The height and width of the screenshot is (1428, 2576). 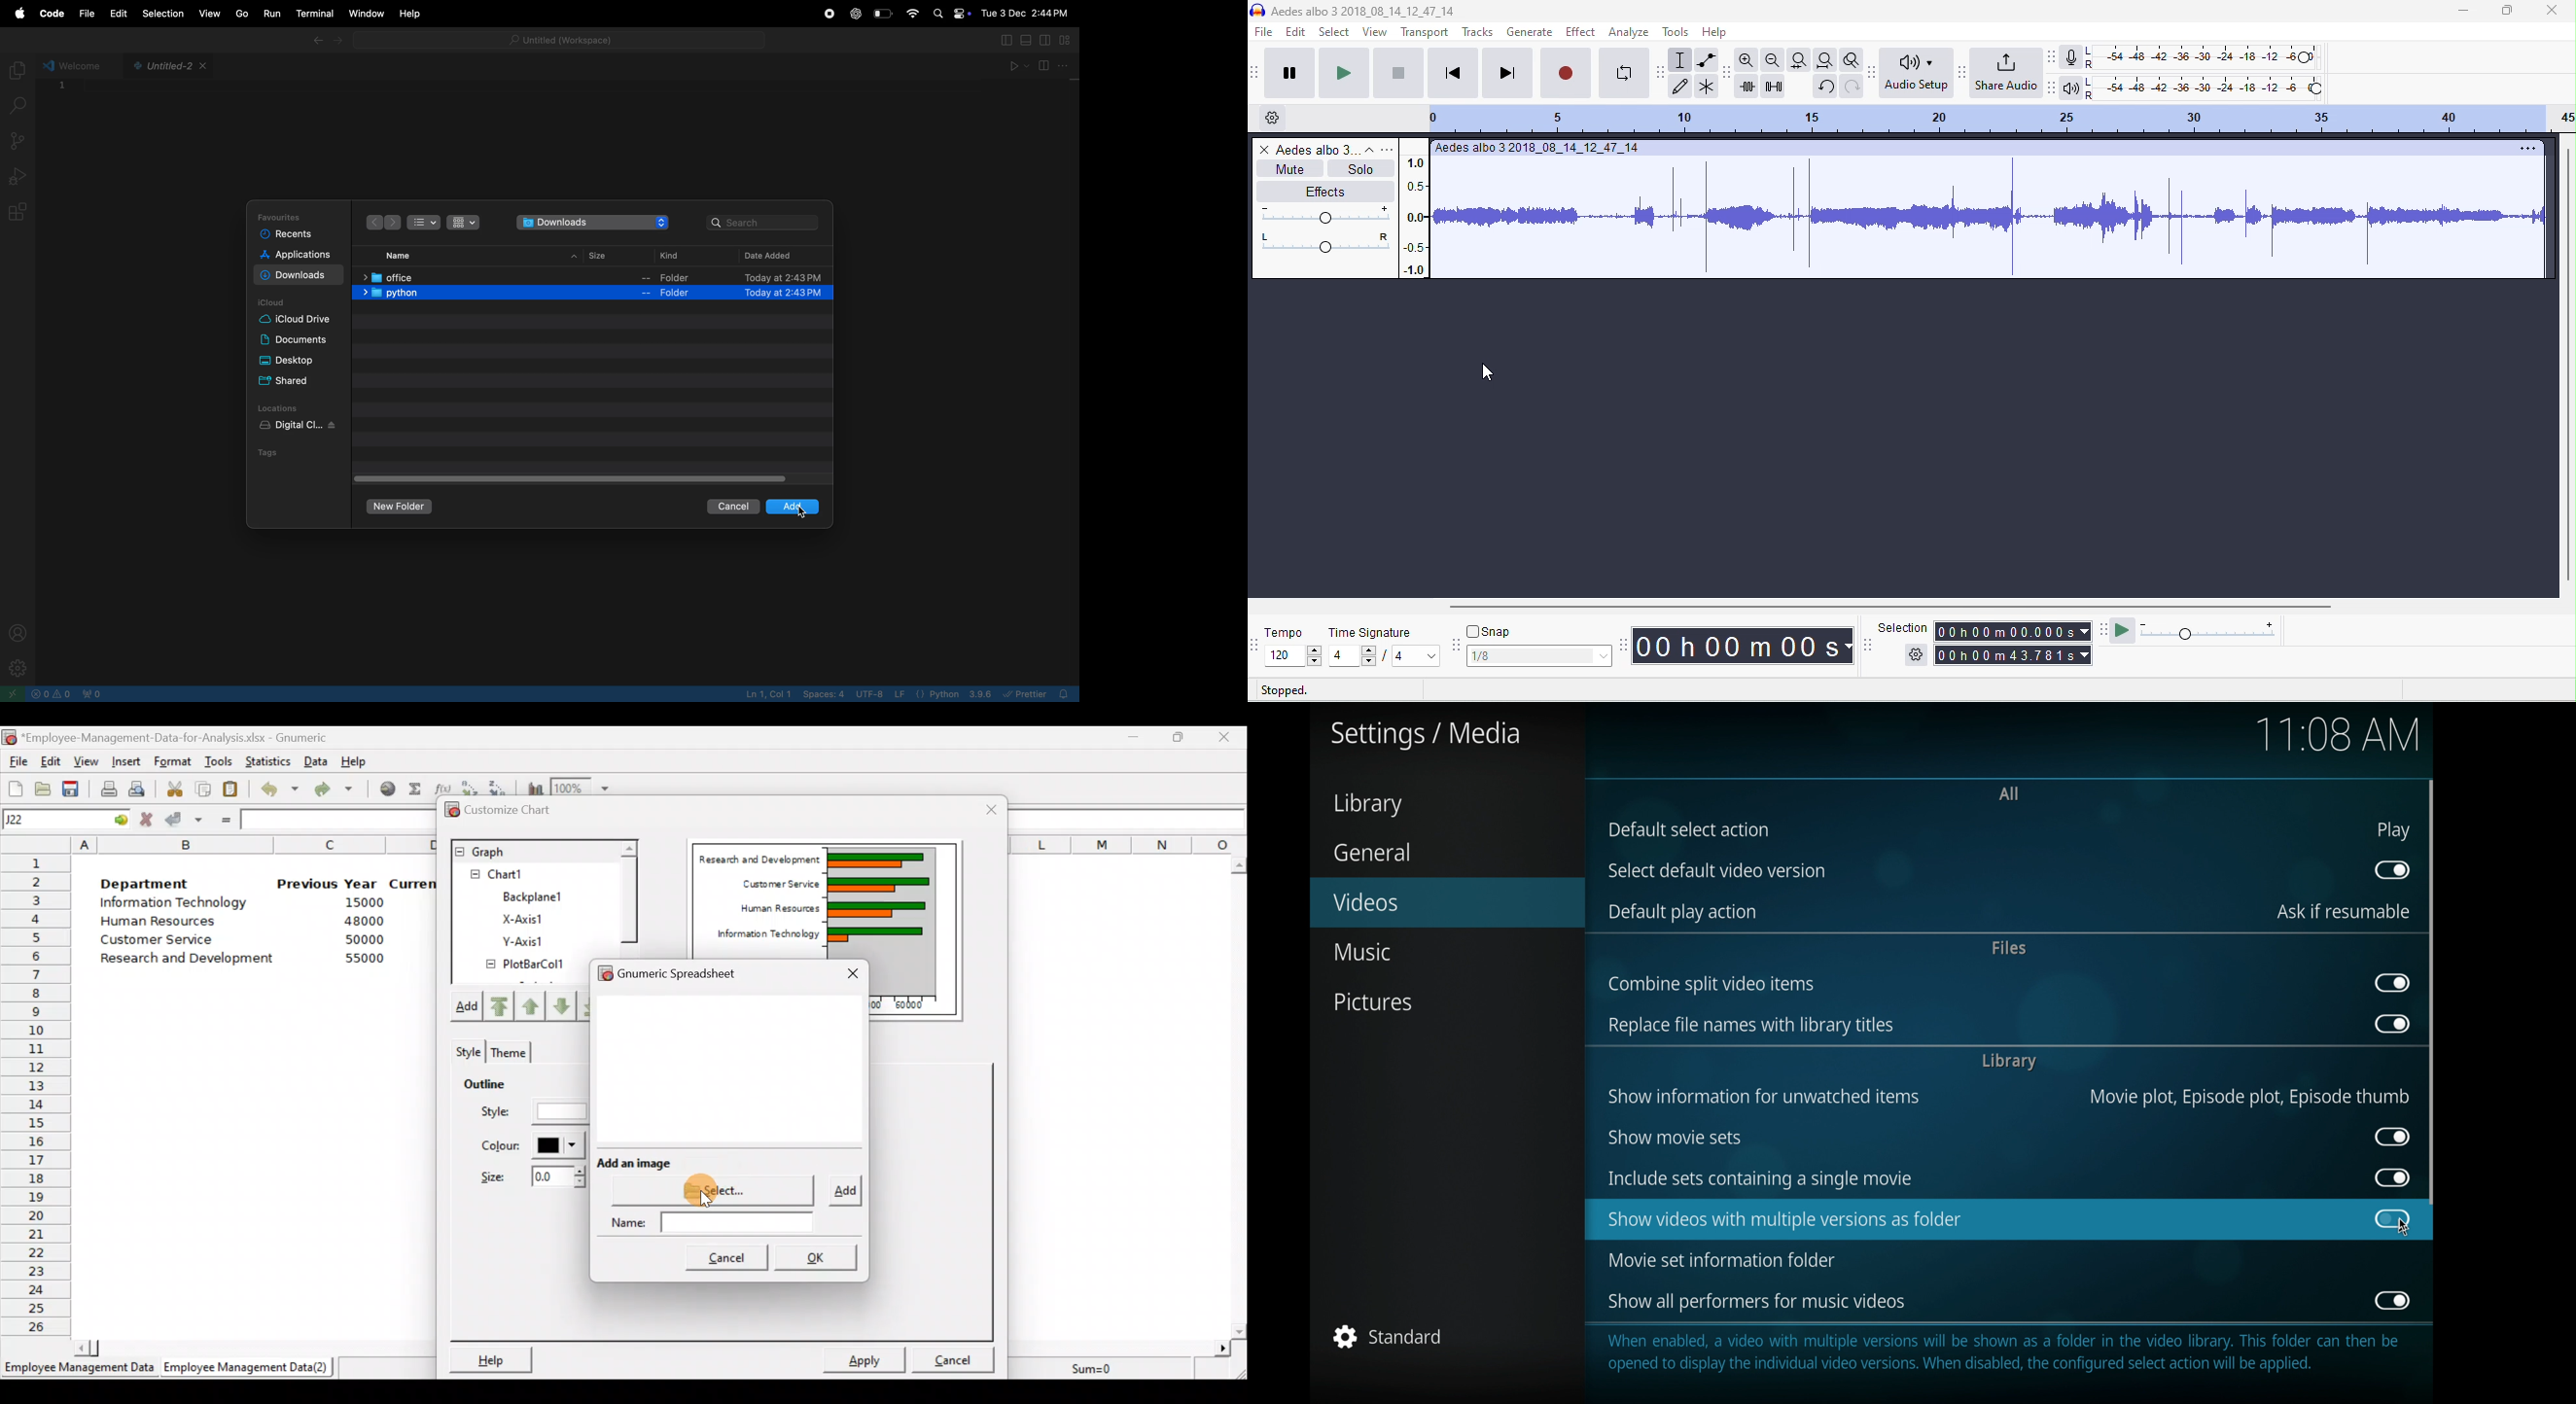 What do you see at coordinates (912, 14) in the screenshot?
I see `wifi` at bounding box center [912, 14].